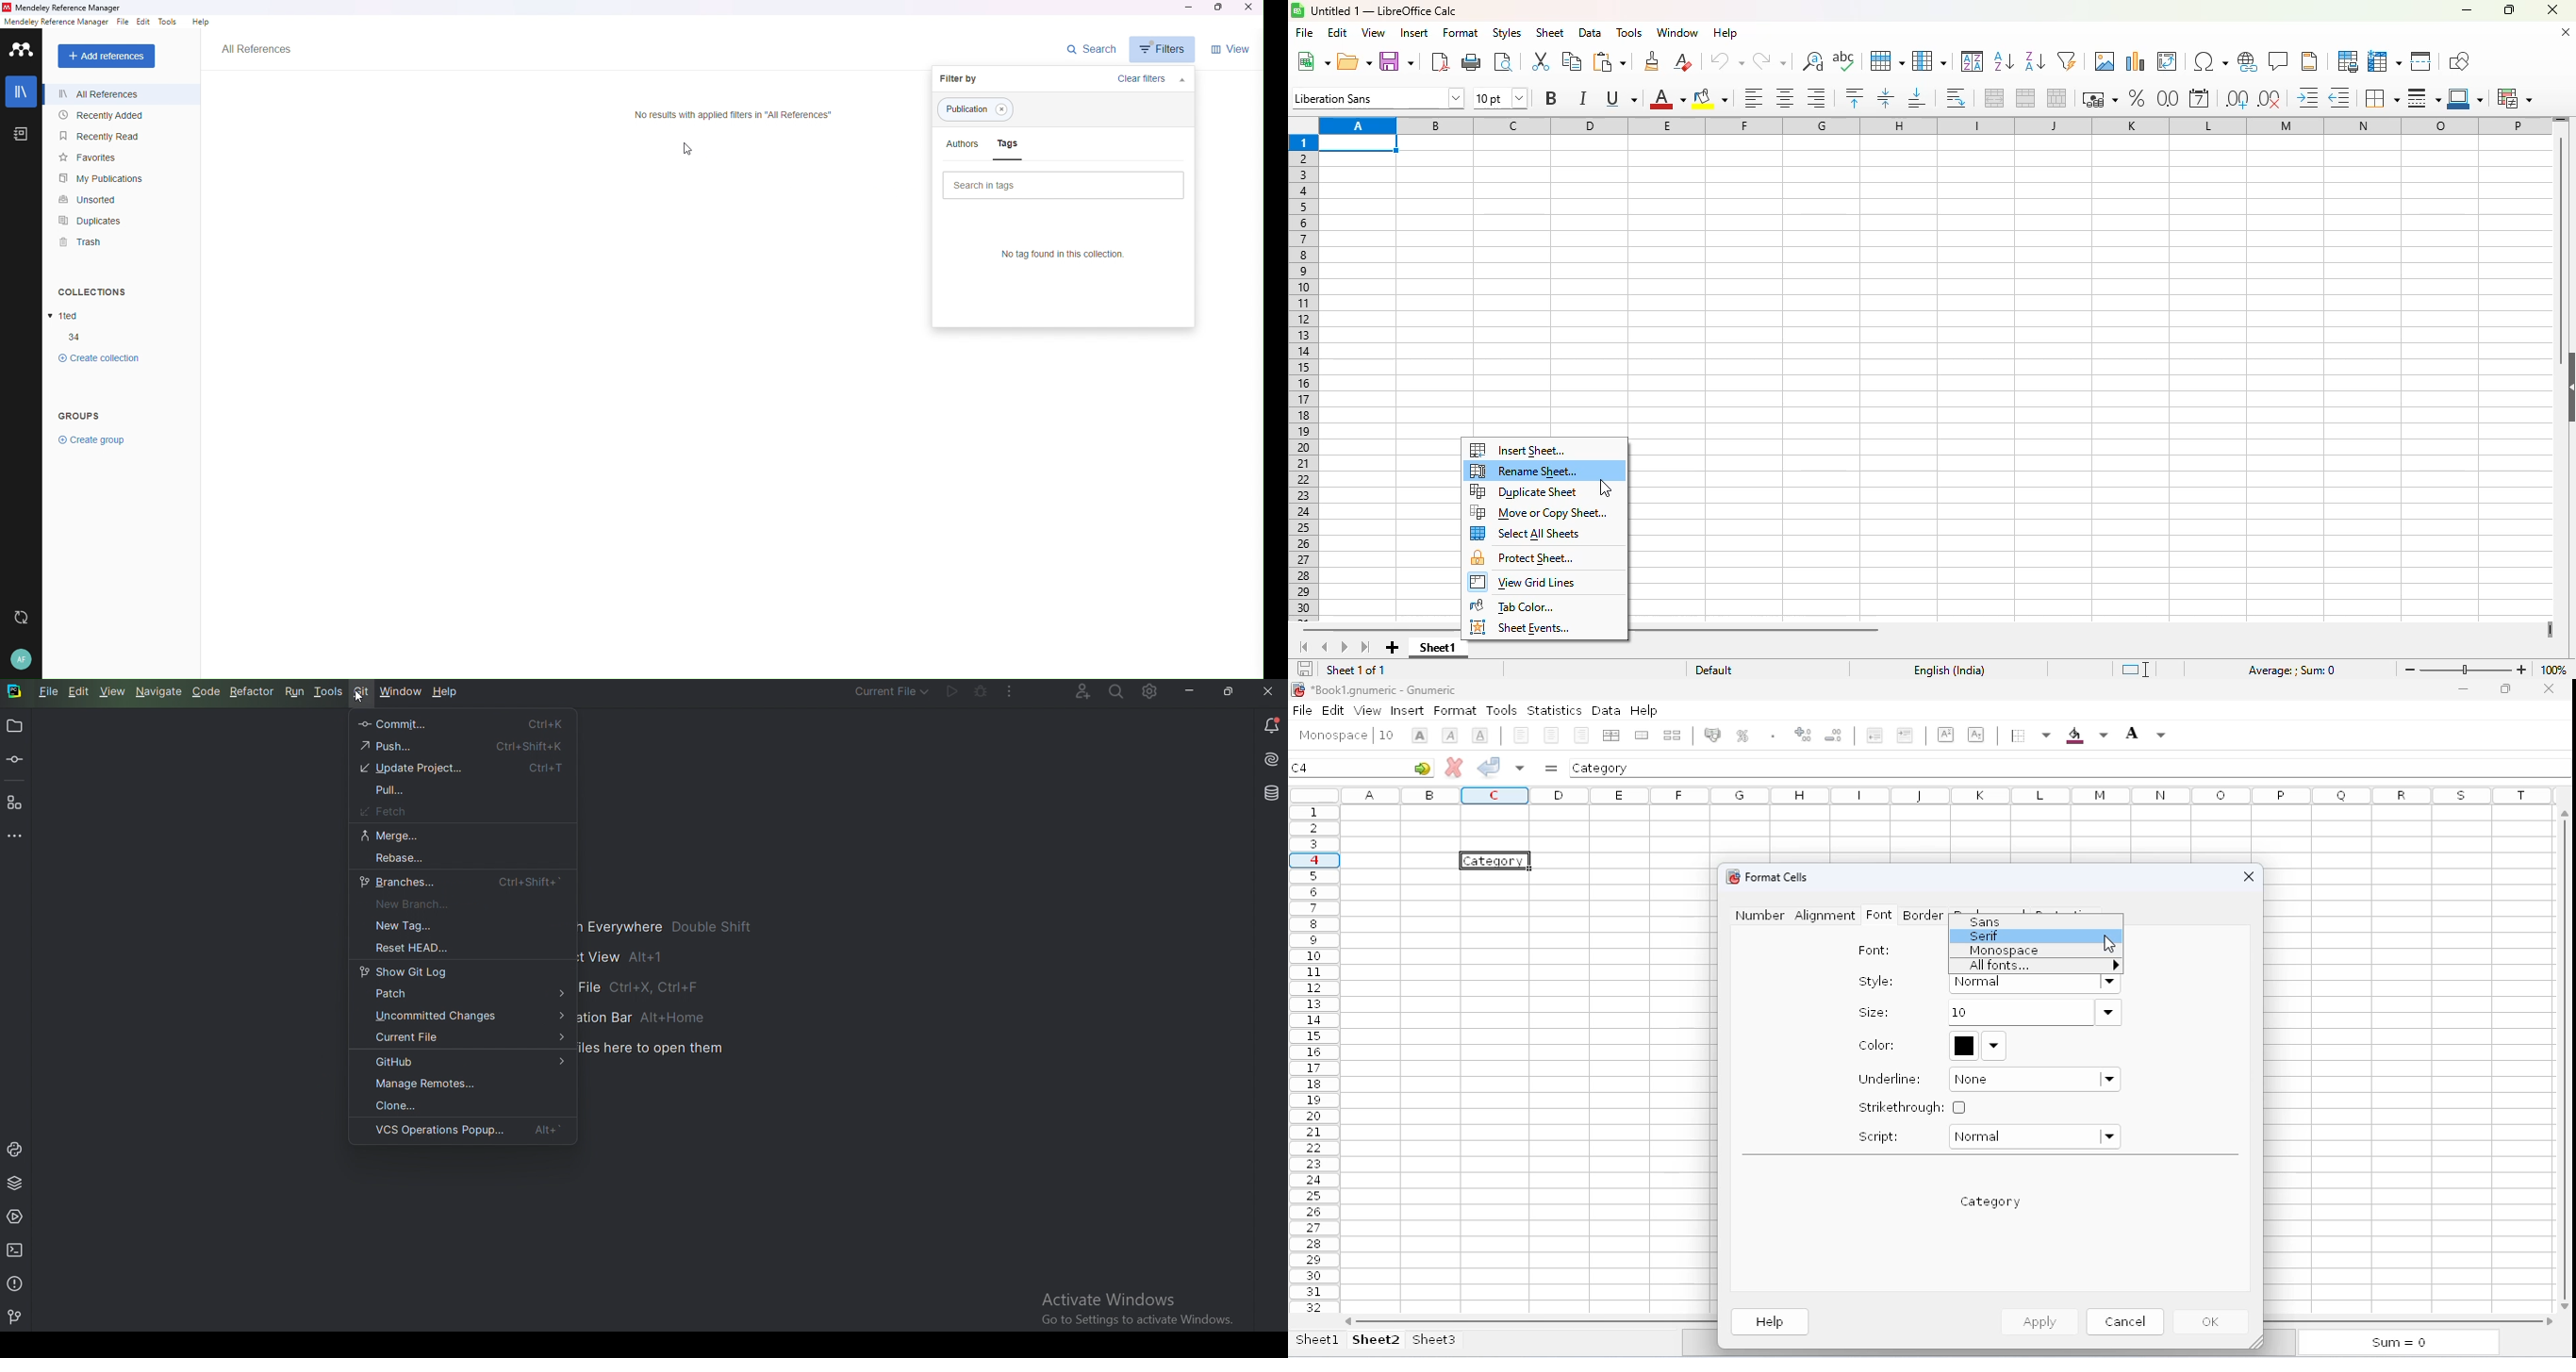 The height and width of the screenshot is (1372, 2576). Describe the element at coordinates (2146, 734) in the screenshot. I see `foreground` at that location.